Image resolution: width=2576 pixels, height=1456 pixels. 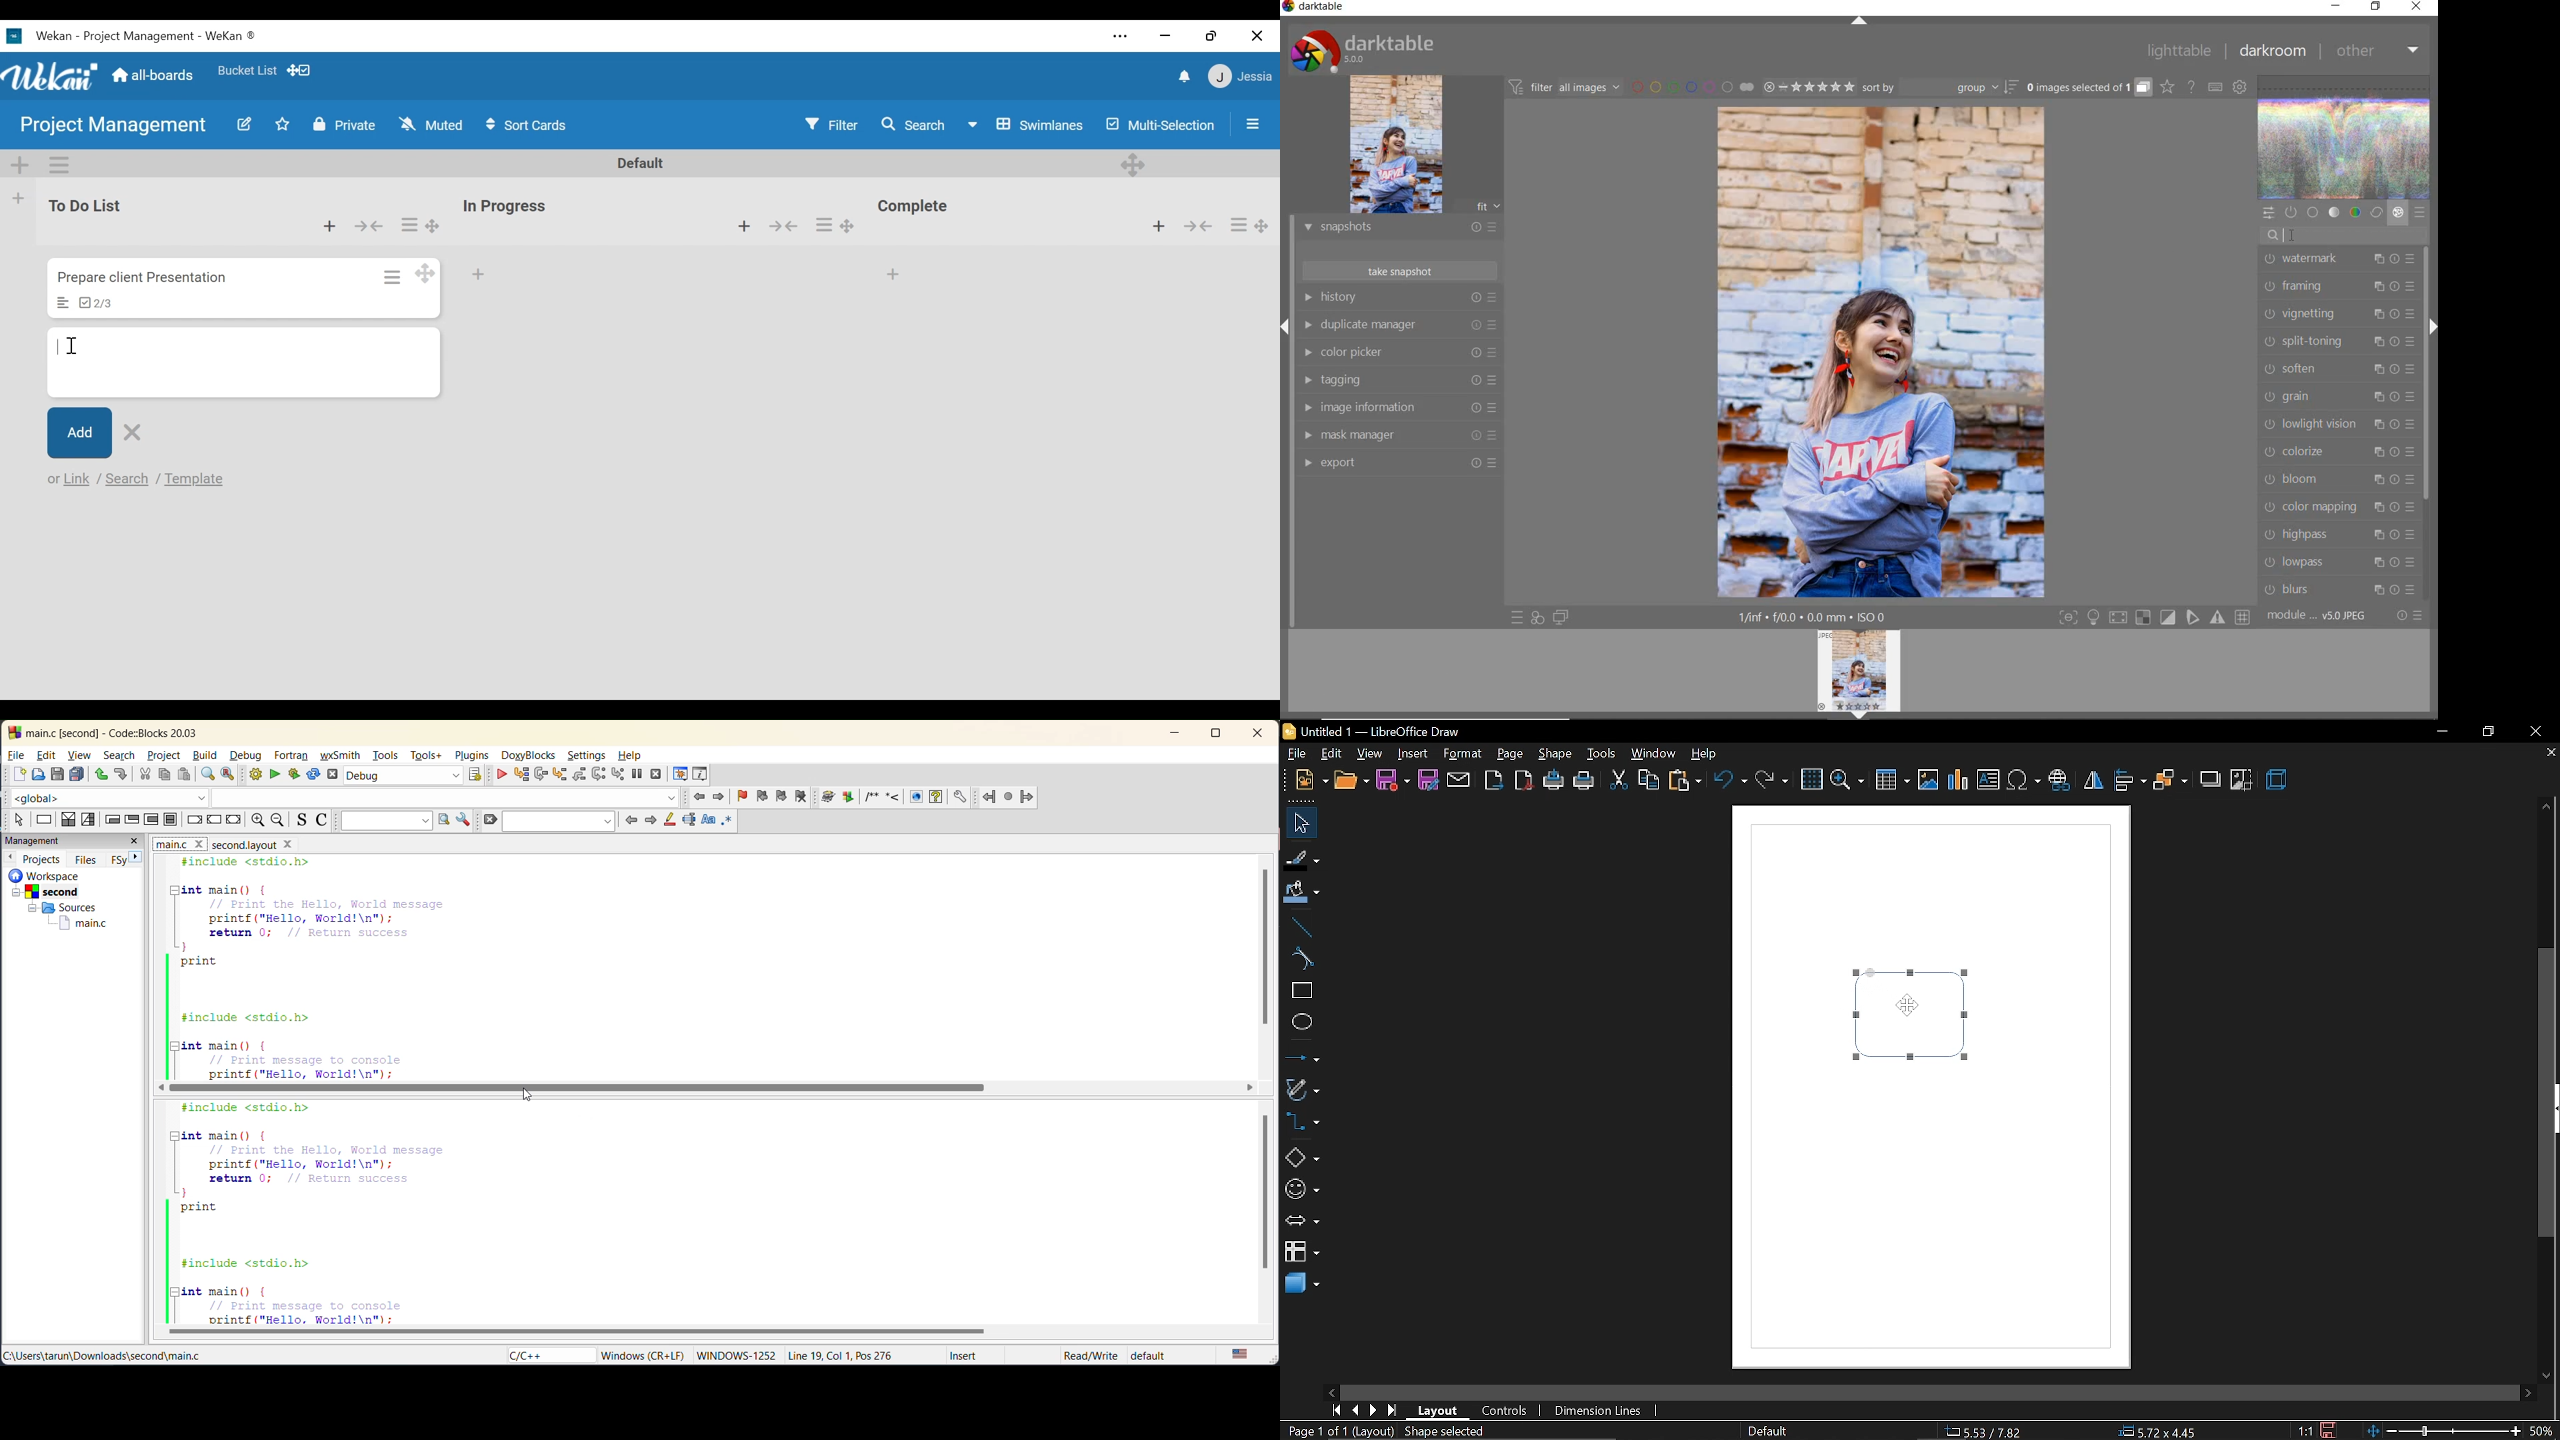 What do you see at coordinates (2411, 616) in the screenshot?
I see `reset or presets and preferences` at bounding box center [2411, 616].